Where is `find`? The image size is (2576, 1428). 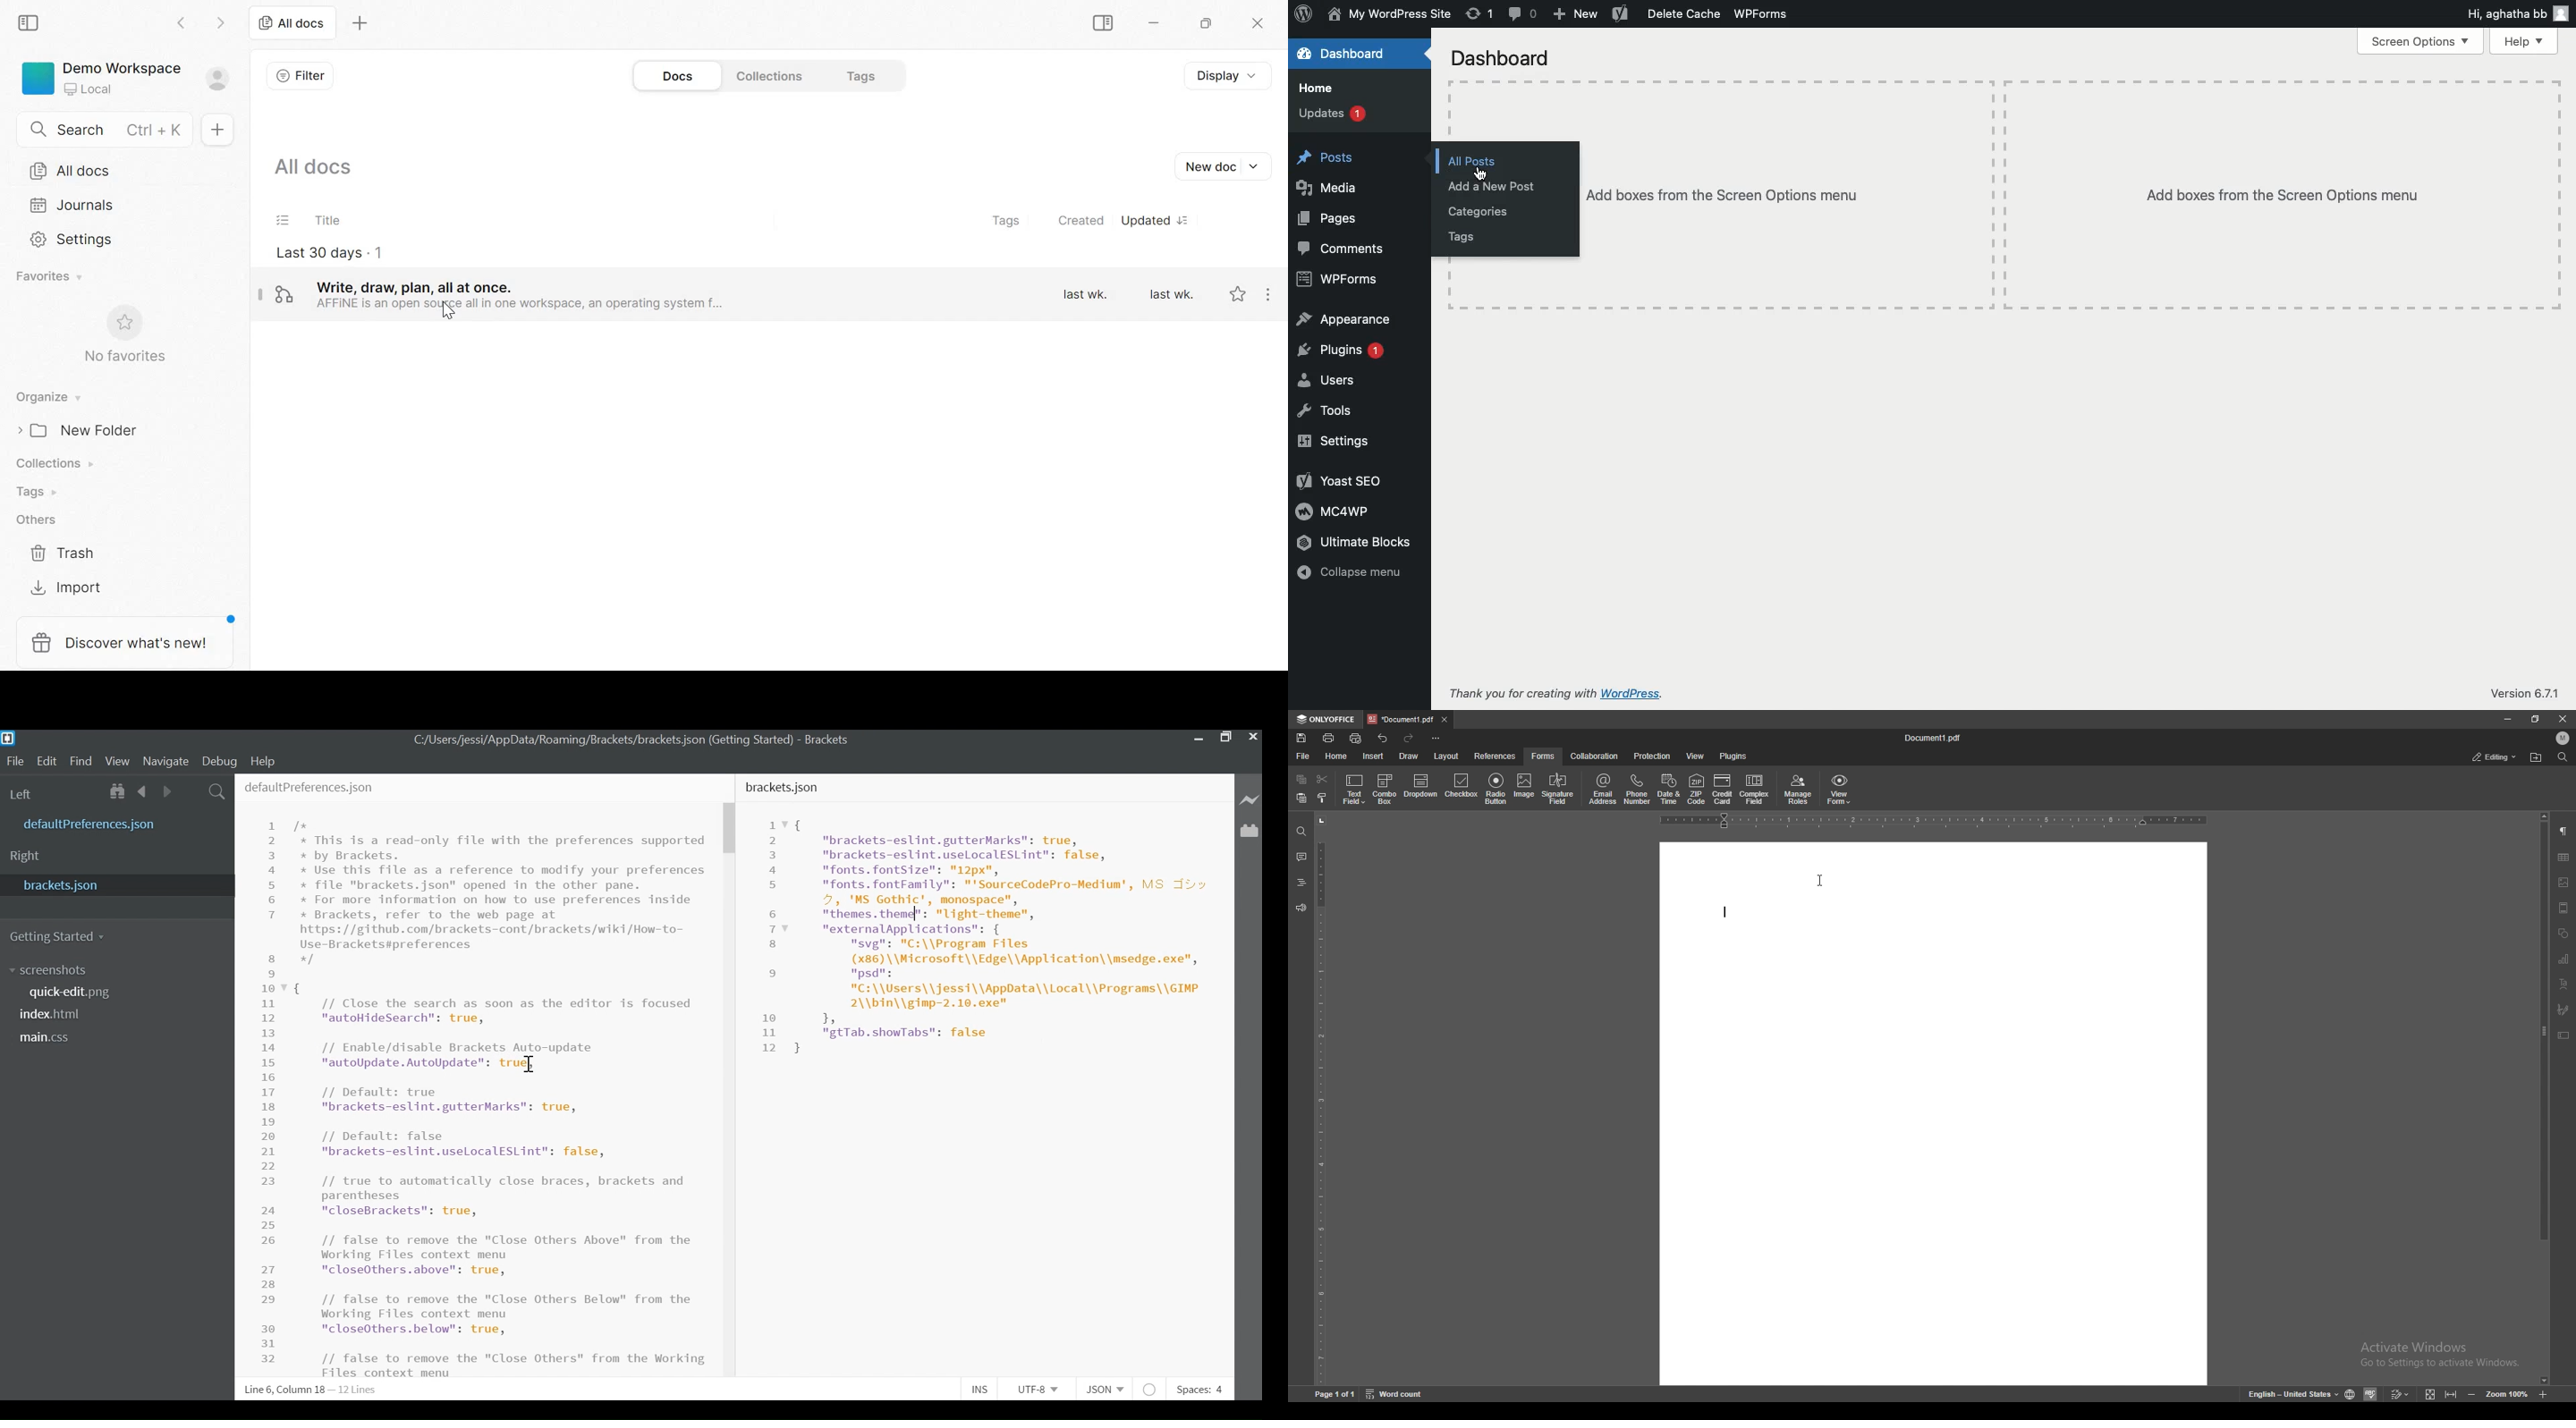
find is located at coordinates (2563, 757).